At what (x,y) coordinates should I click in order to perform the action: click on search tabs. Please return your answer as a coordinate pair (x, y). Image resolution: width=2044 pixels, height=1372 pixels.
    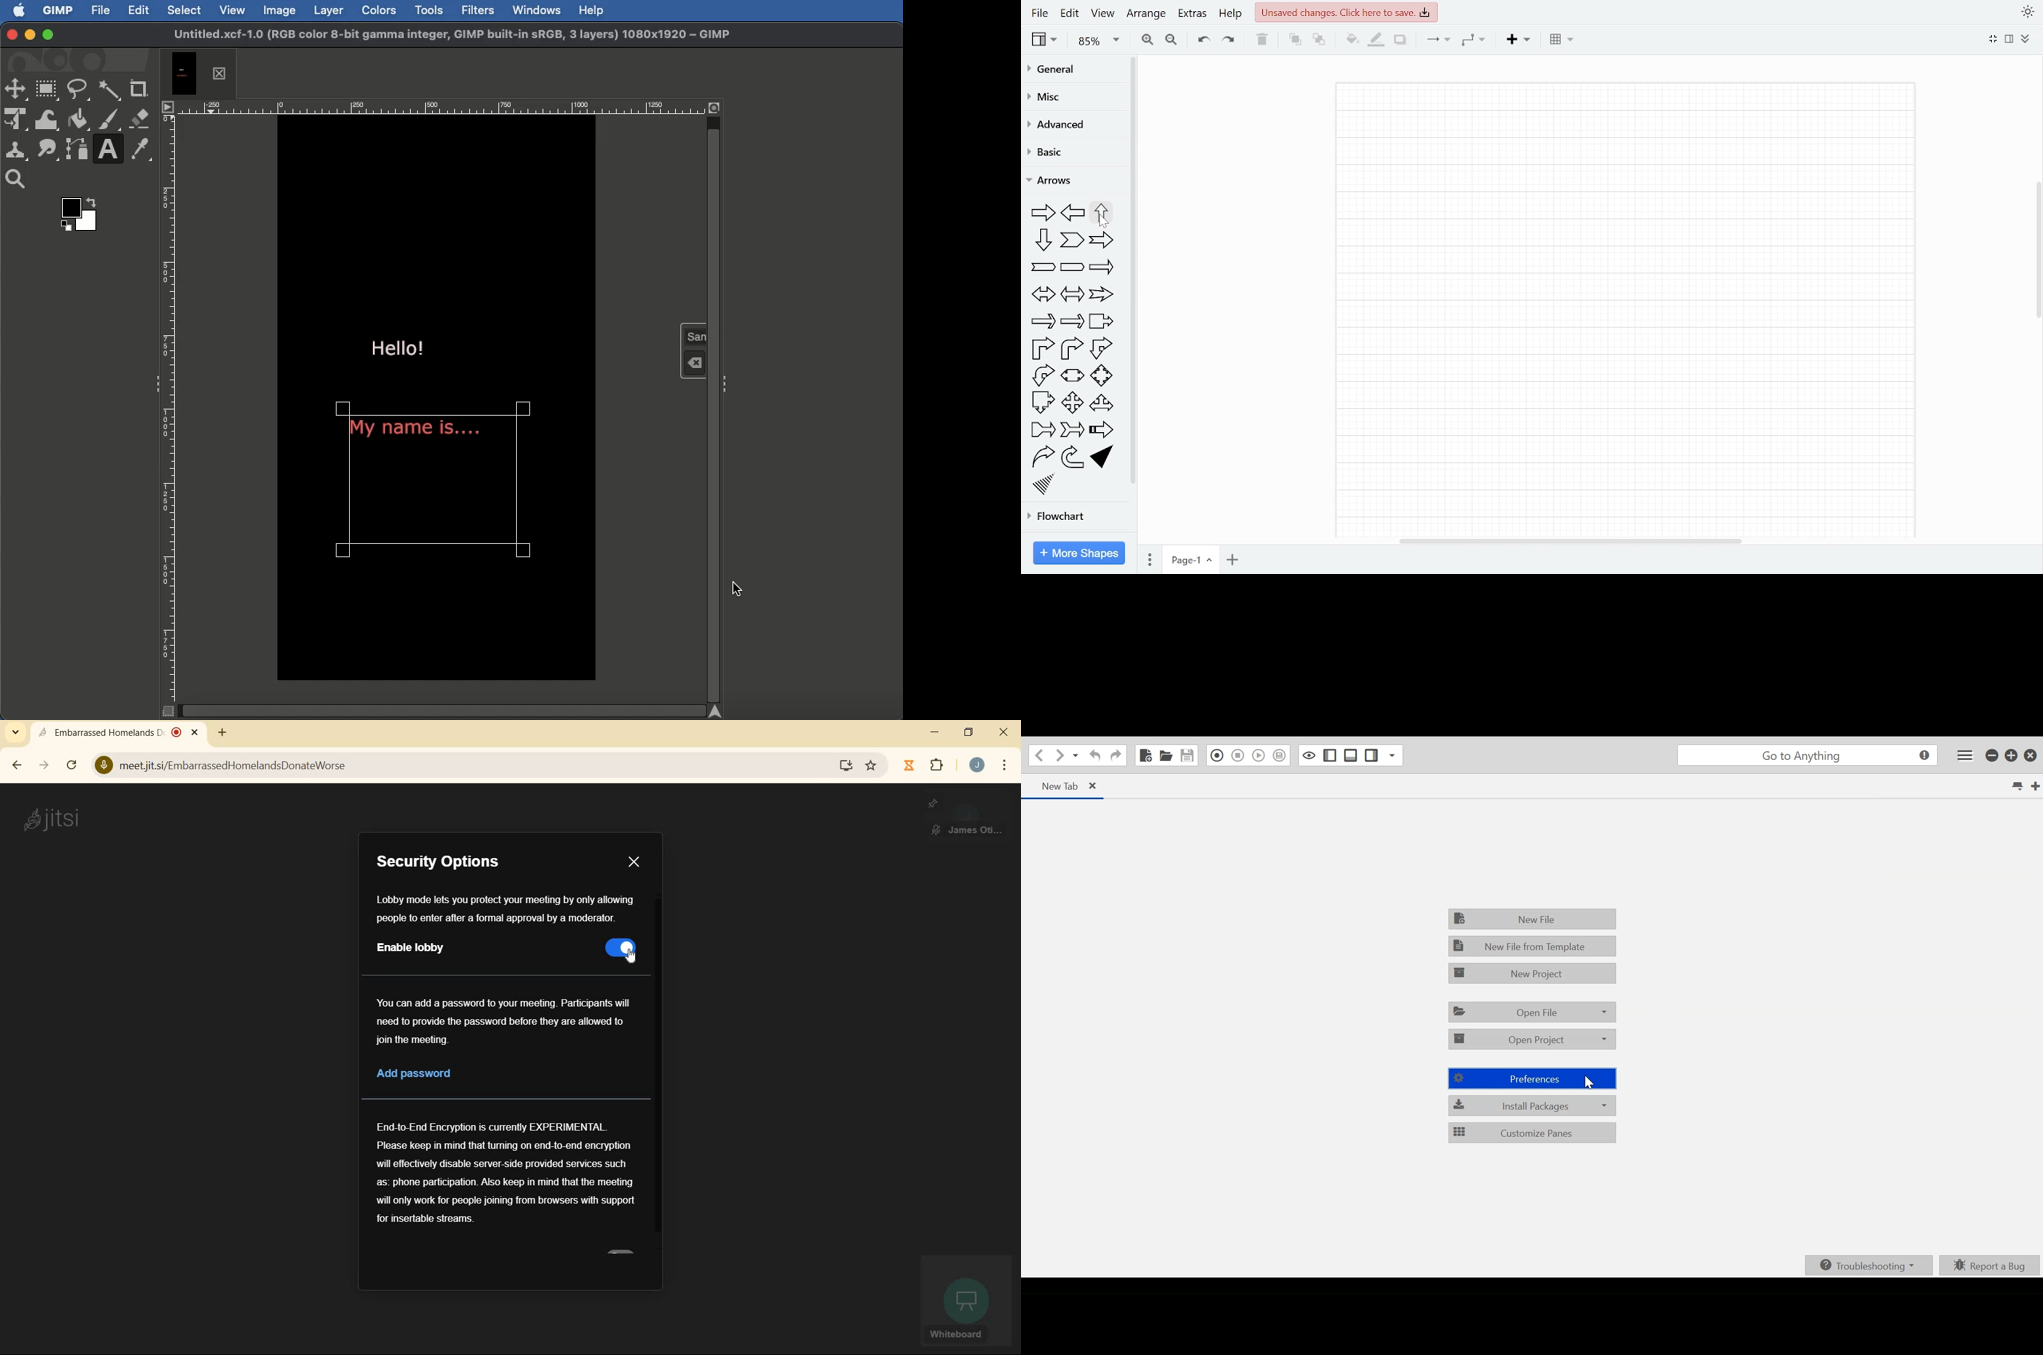
    Looking at the image, I should click on (15, 732).